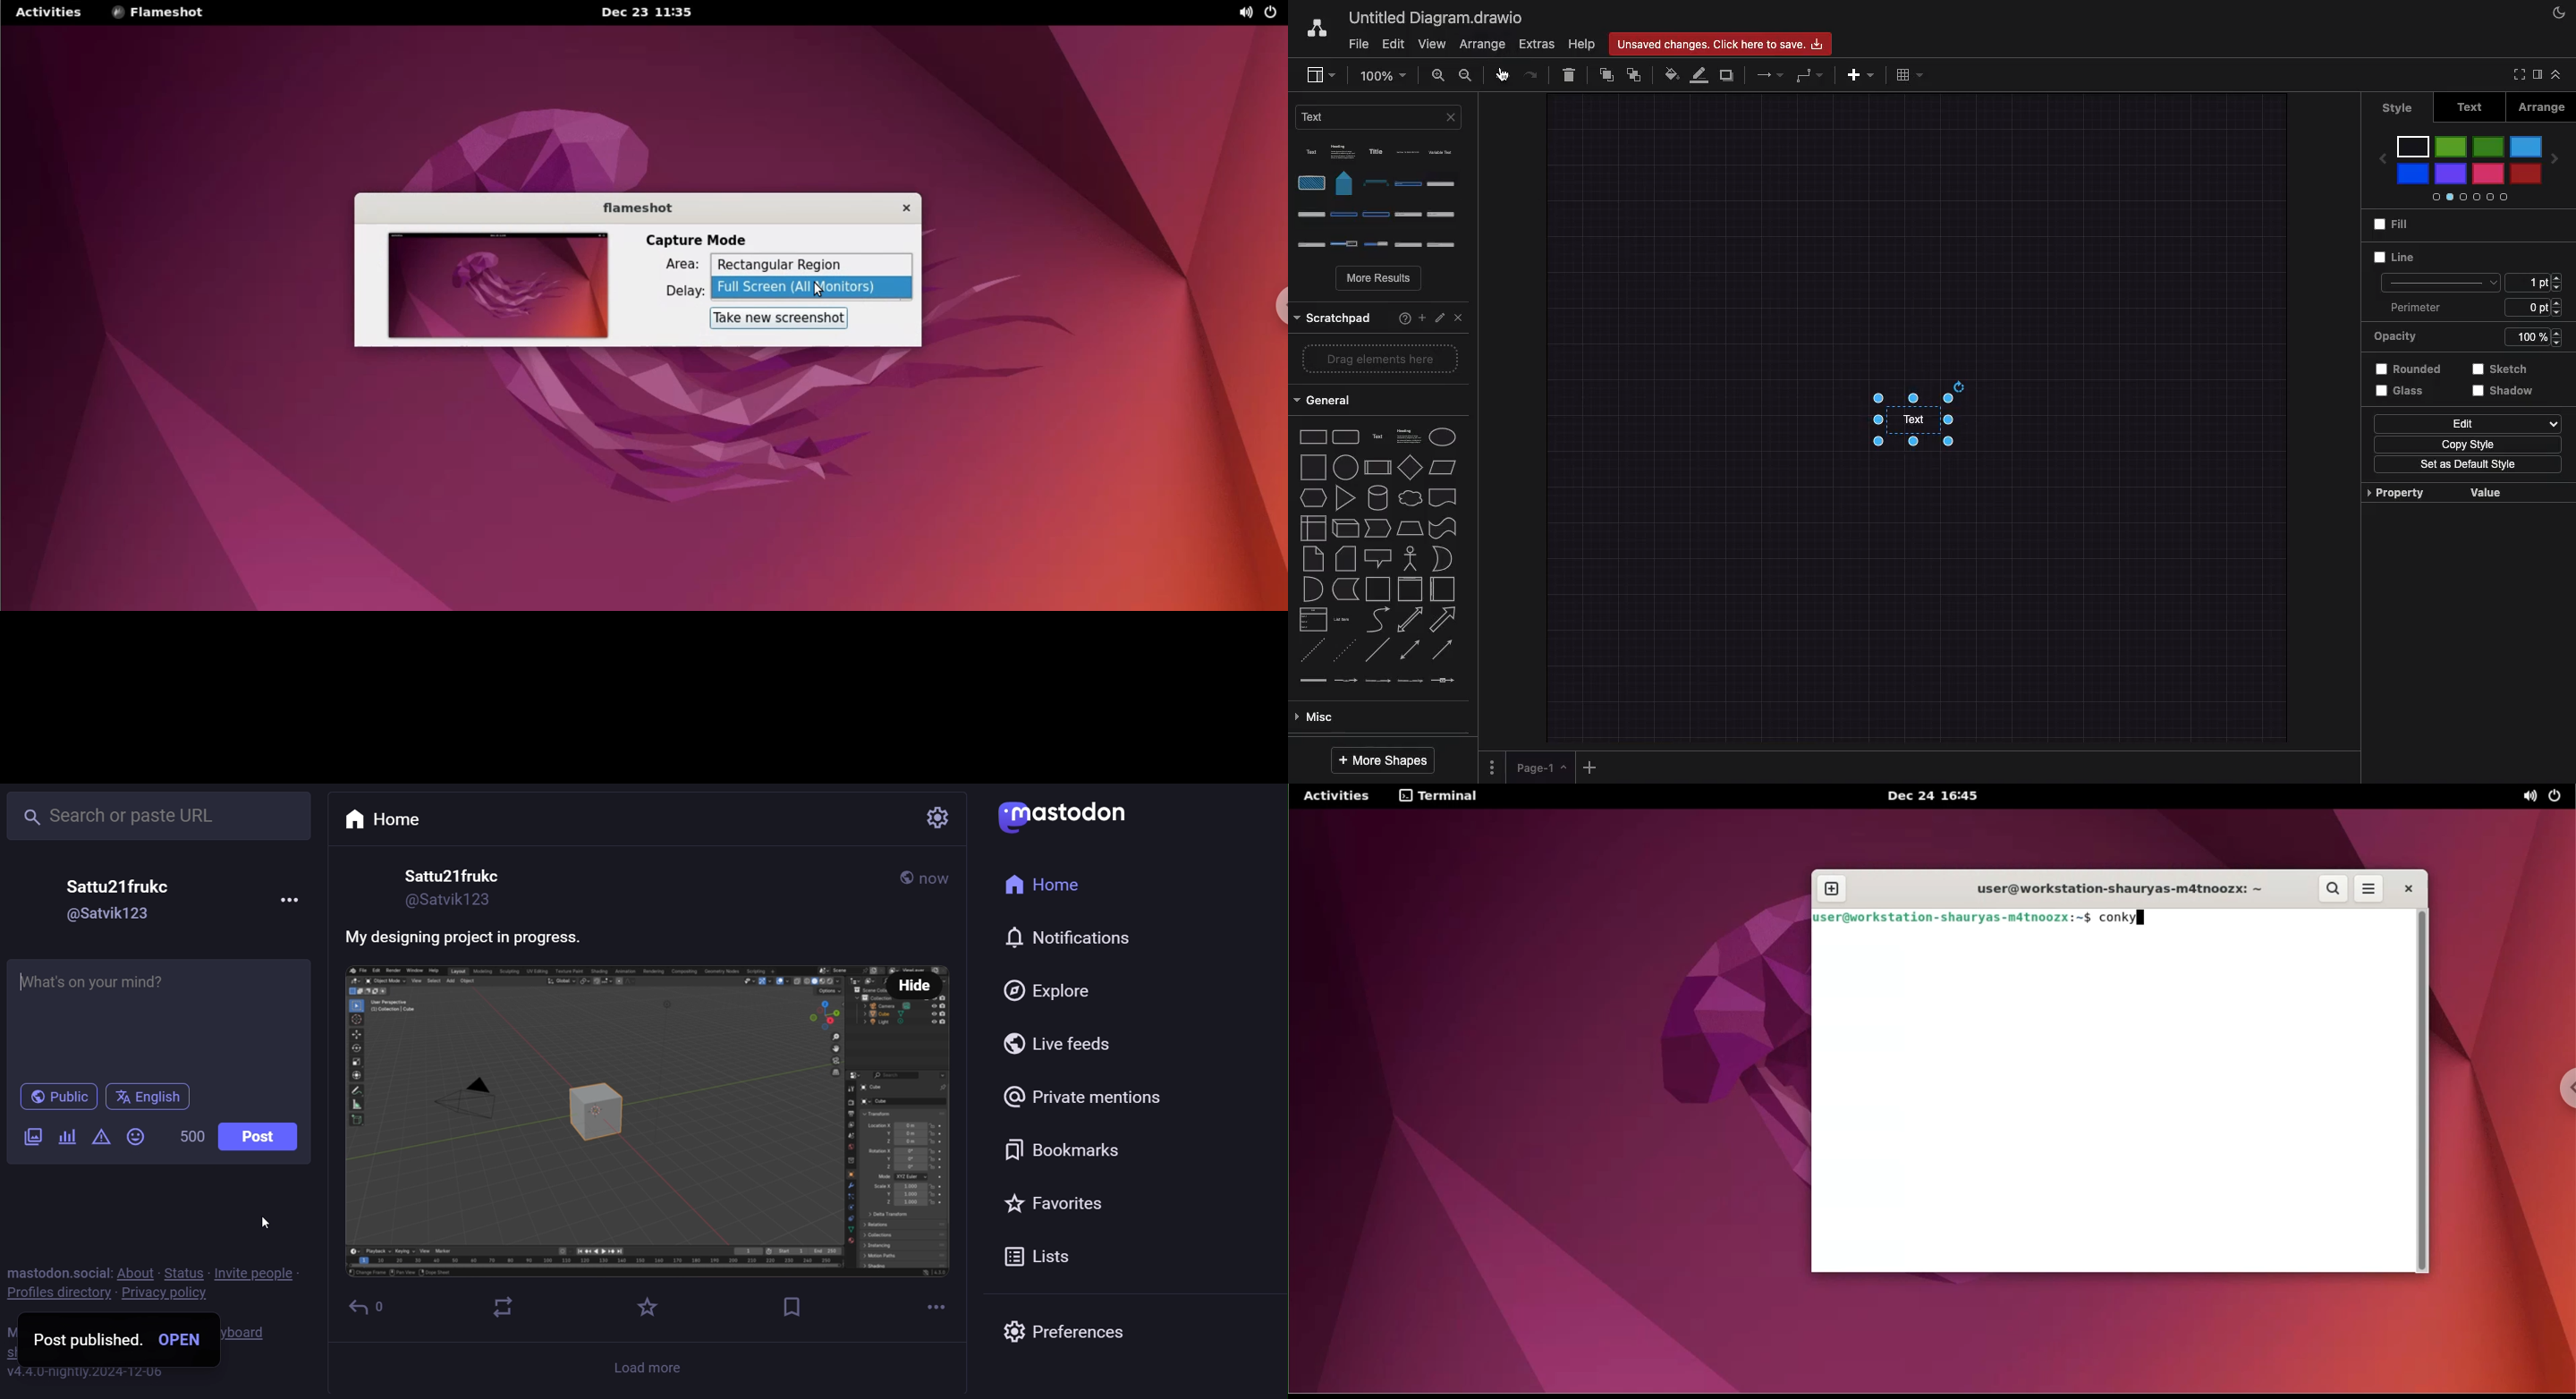 The height and width of the screenshot is (1400, 2576). Describe the element at coordinates (2396, 390) in the screenshot. I see `Glass` at that location.